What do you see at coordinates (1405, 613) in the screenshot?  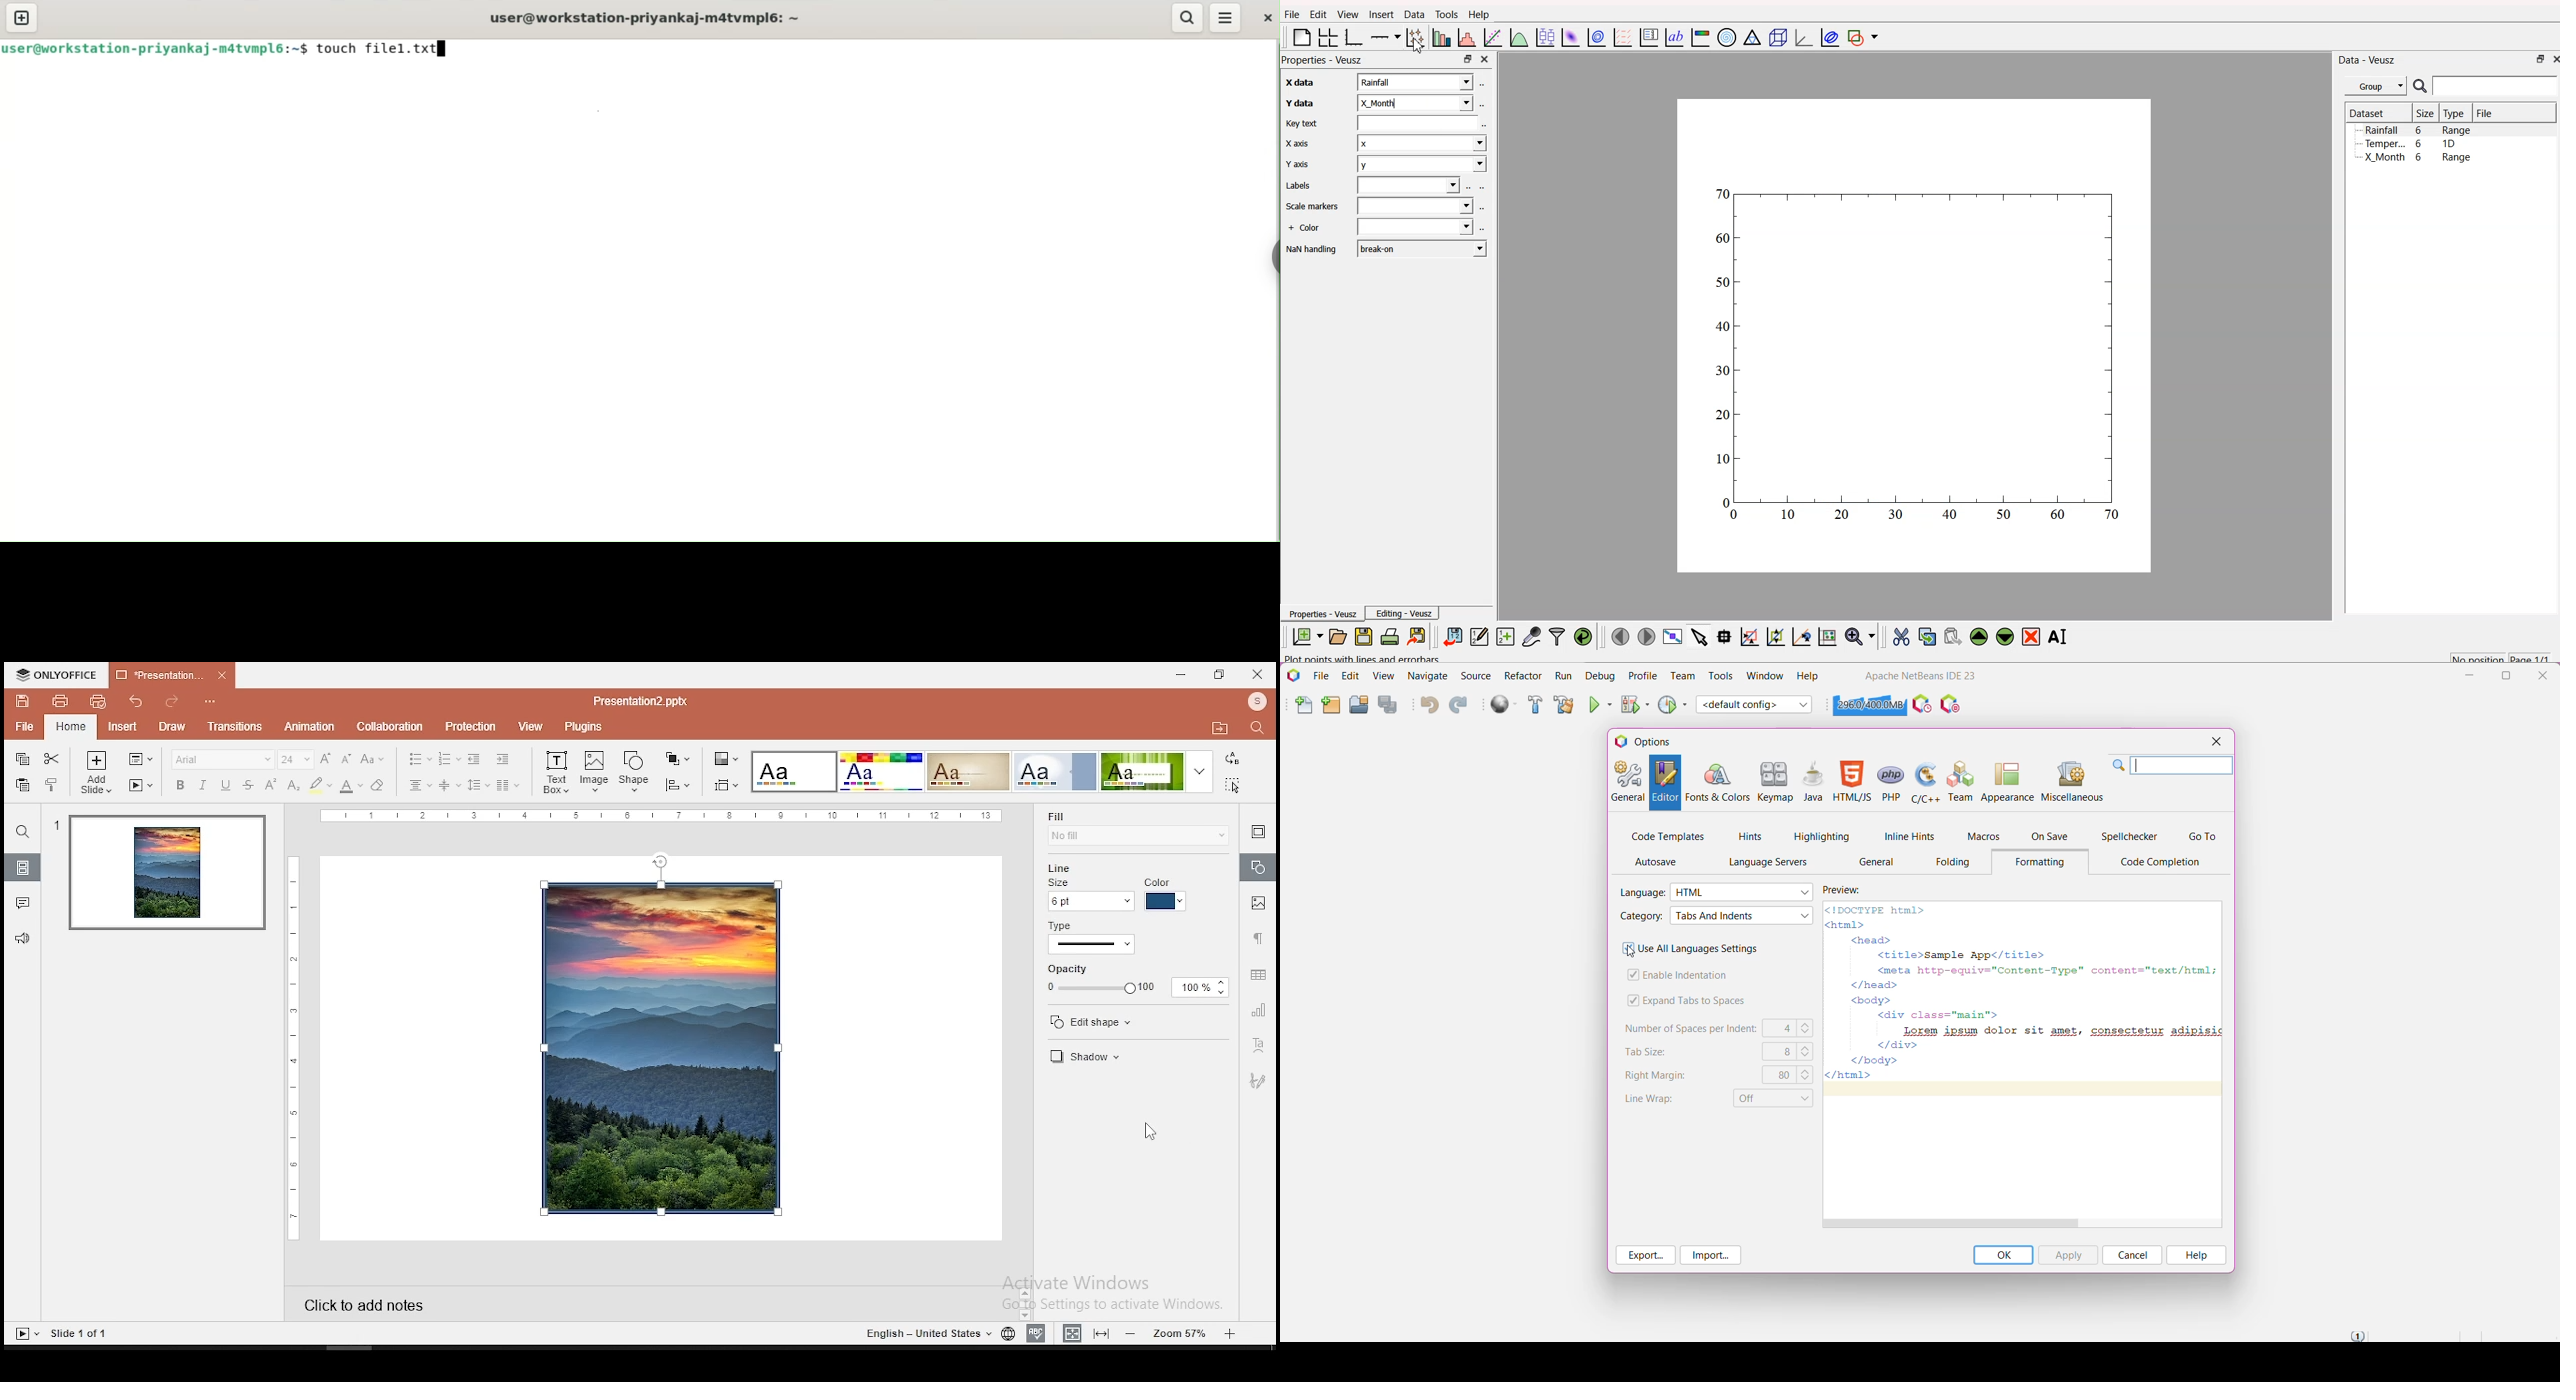 I see `Editing - Veusz |` at bounding box center [1405, 613].